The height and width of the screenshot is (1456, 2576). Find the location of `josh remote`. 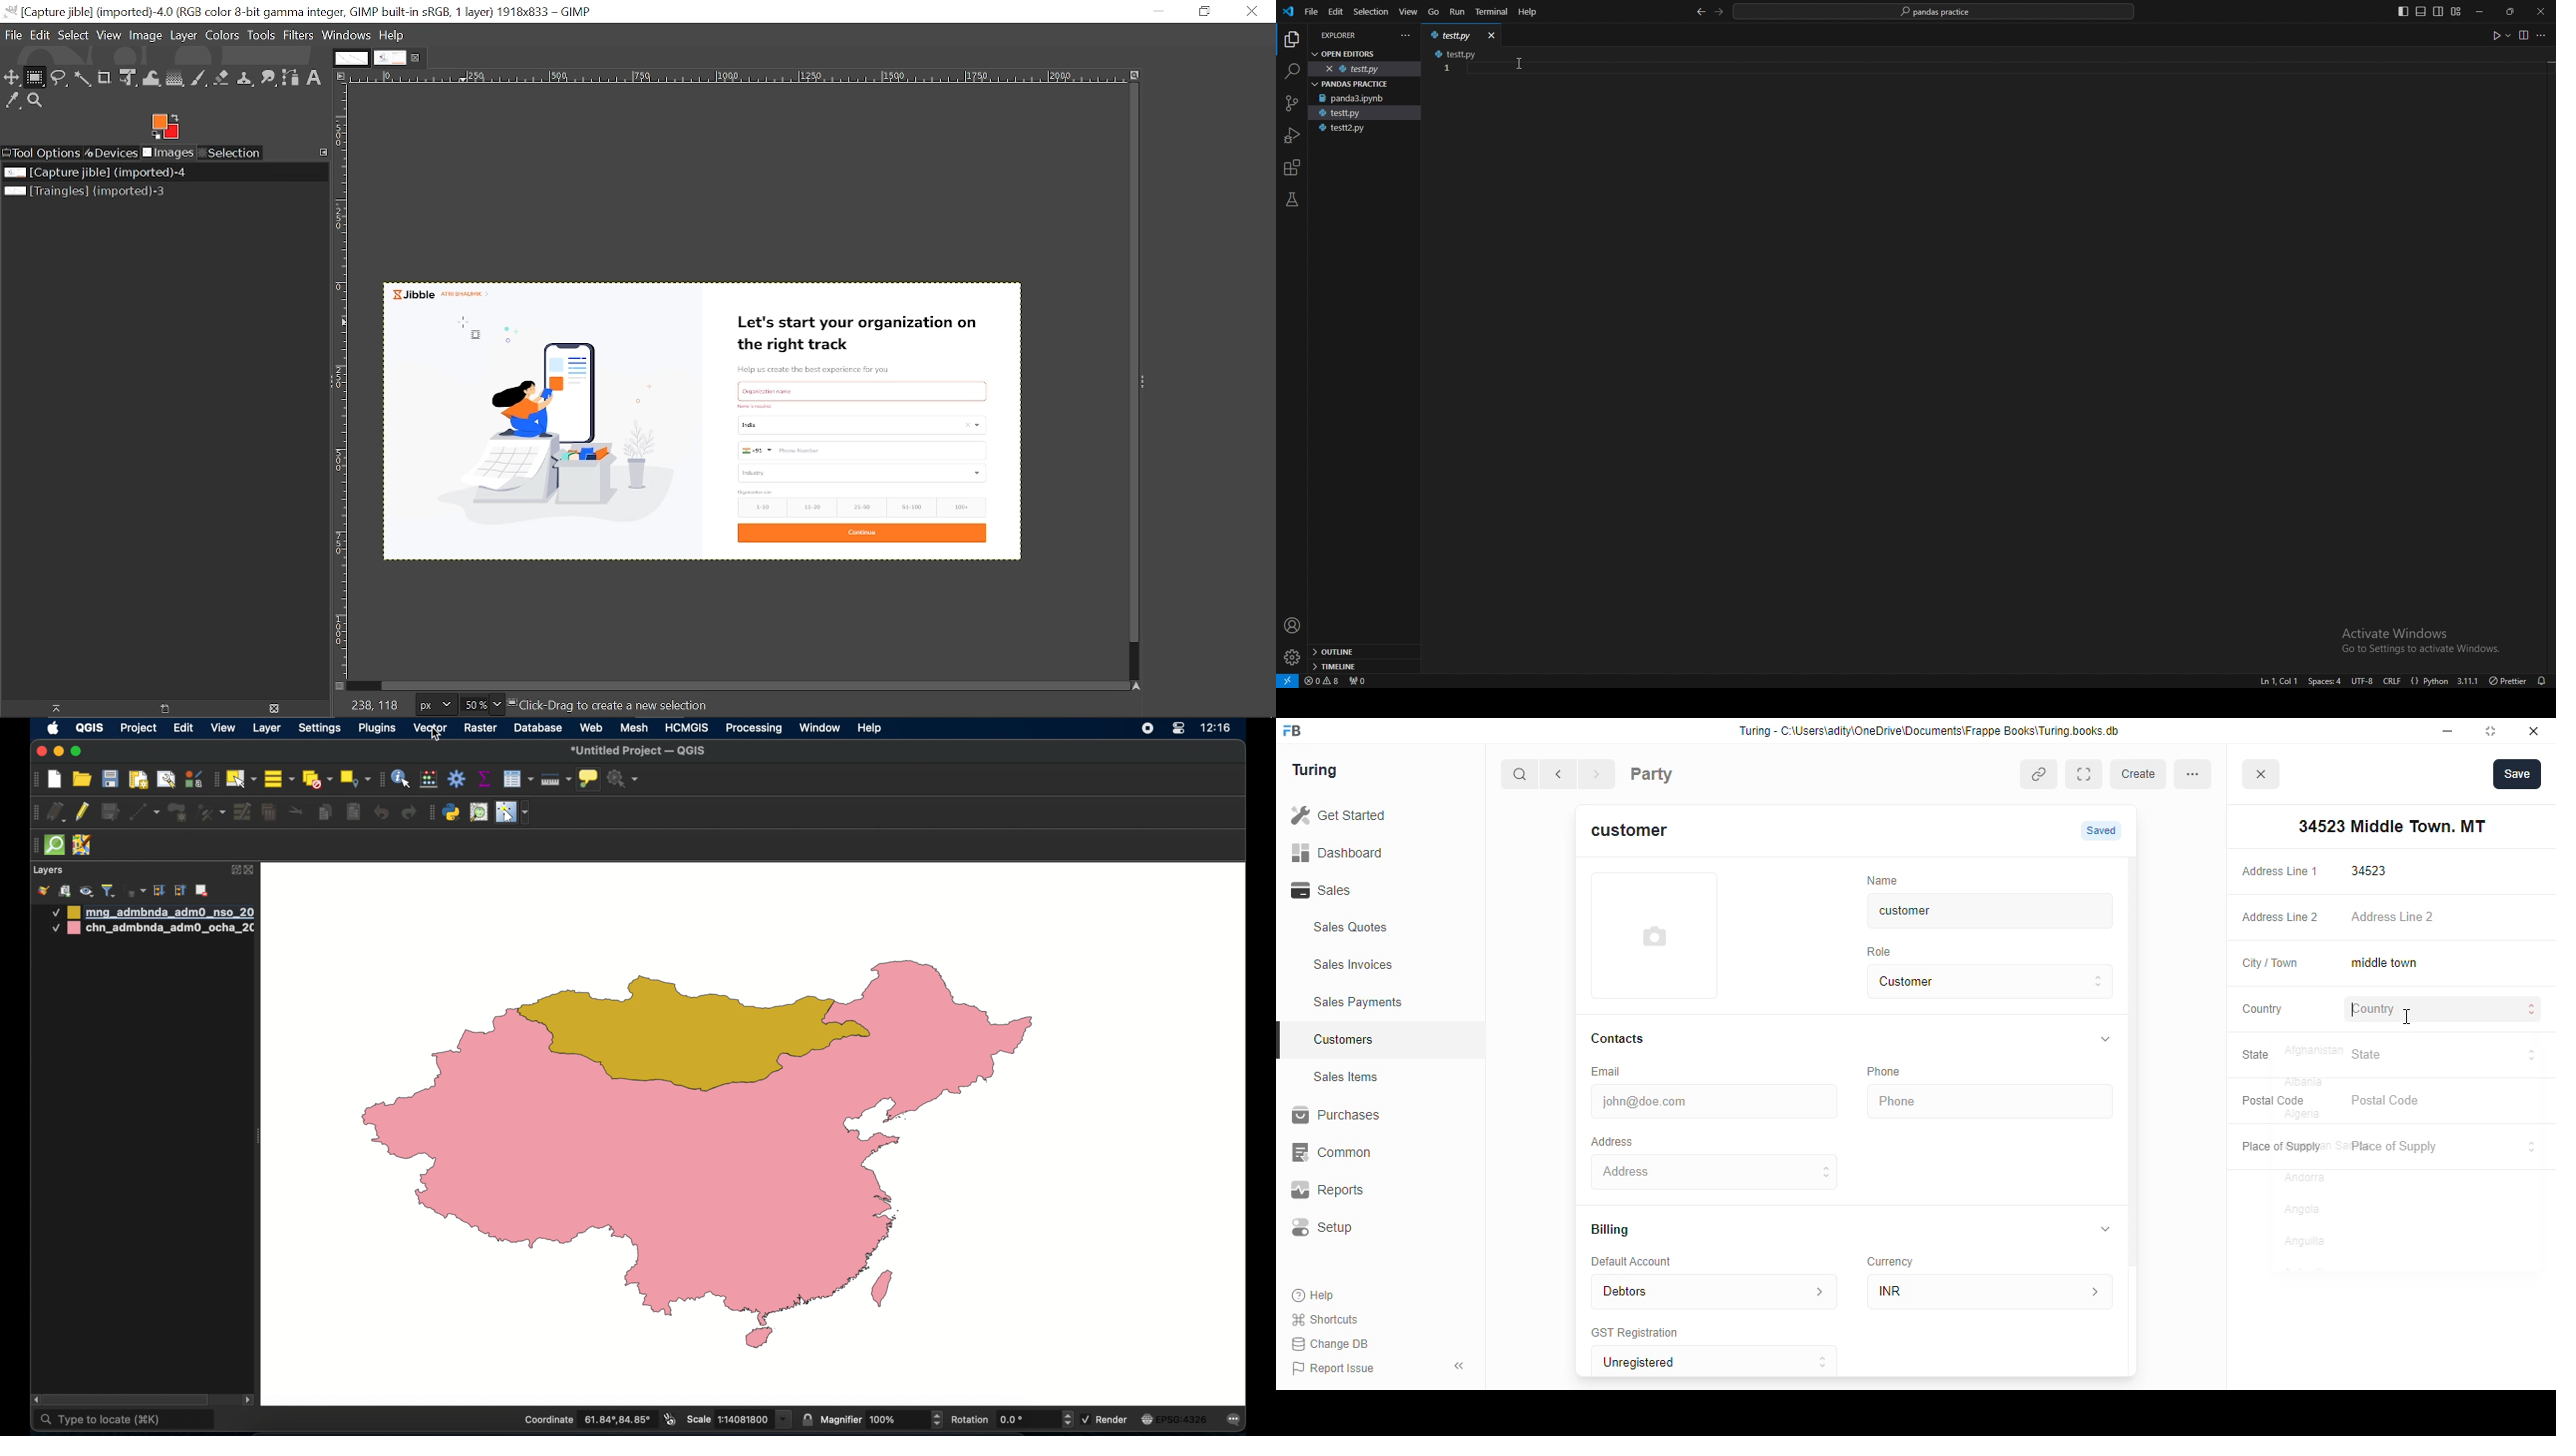

josh remote is located at coordinates (82, 846).